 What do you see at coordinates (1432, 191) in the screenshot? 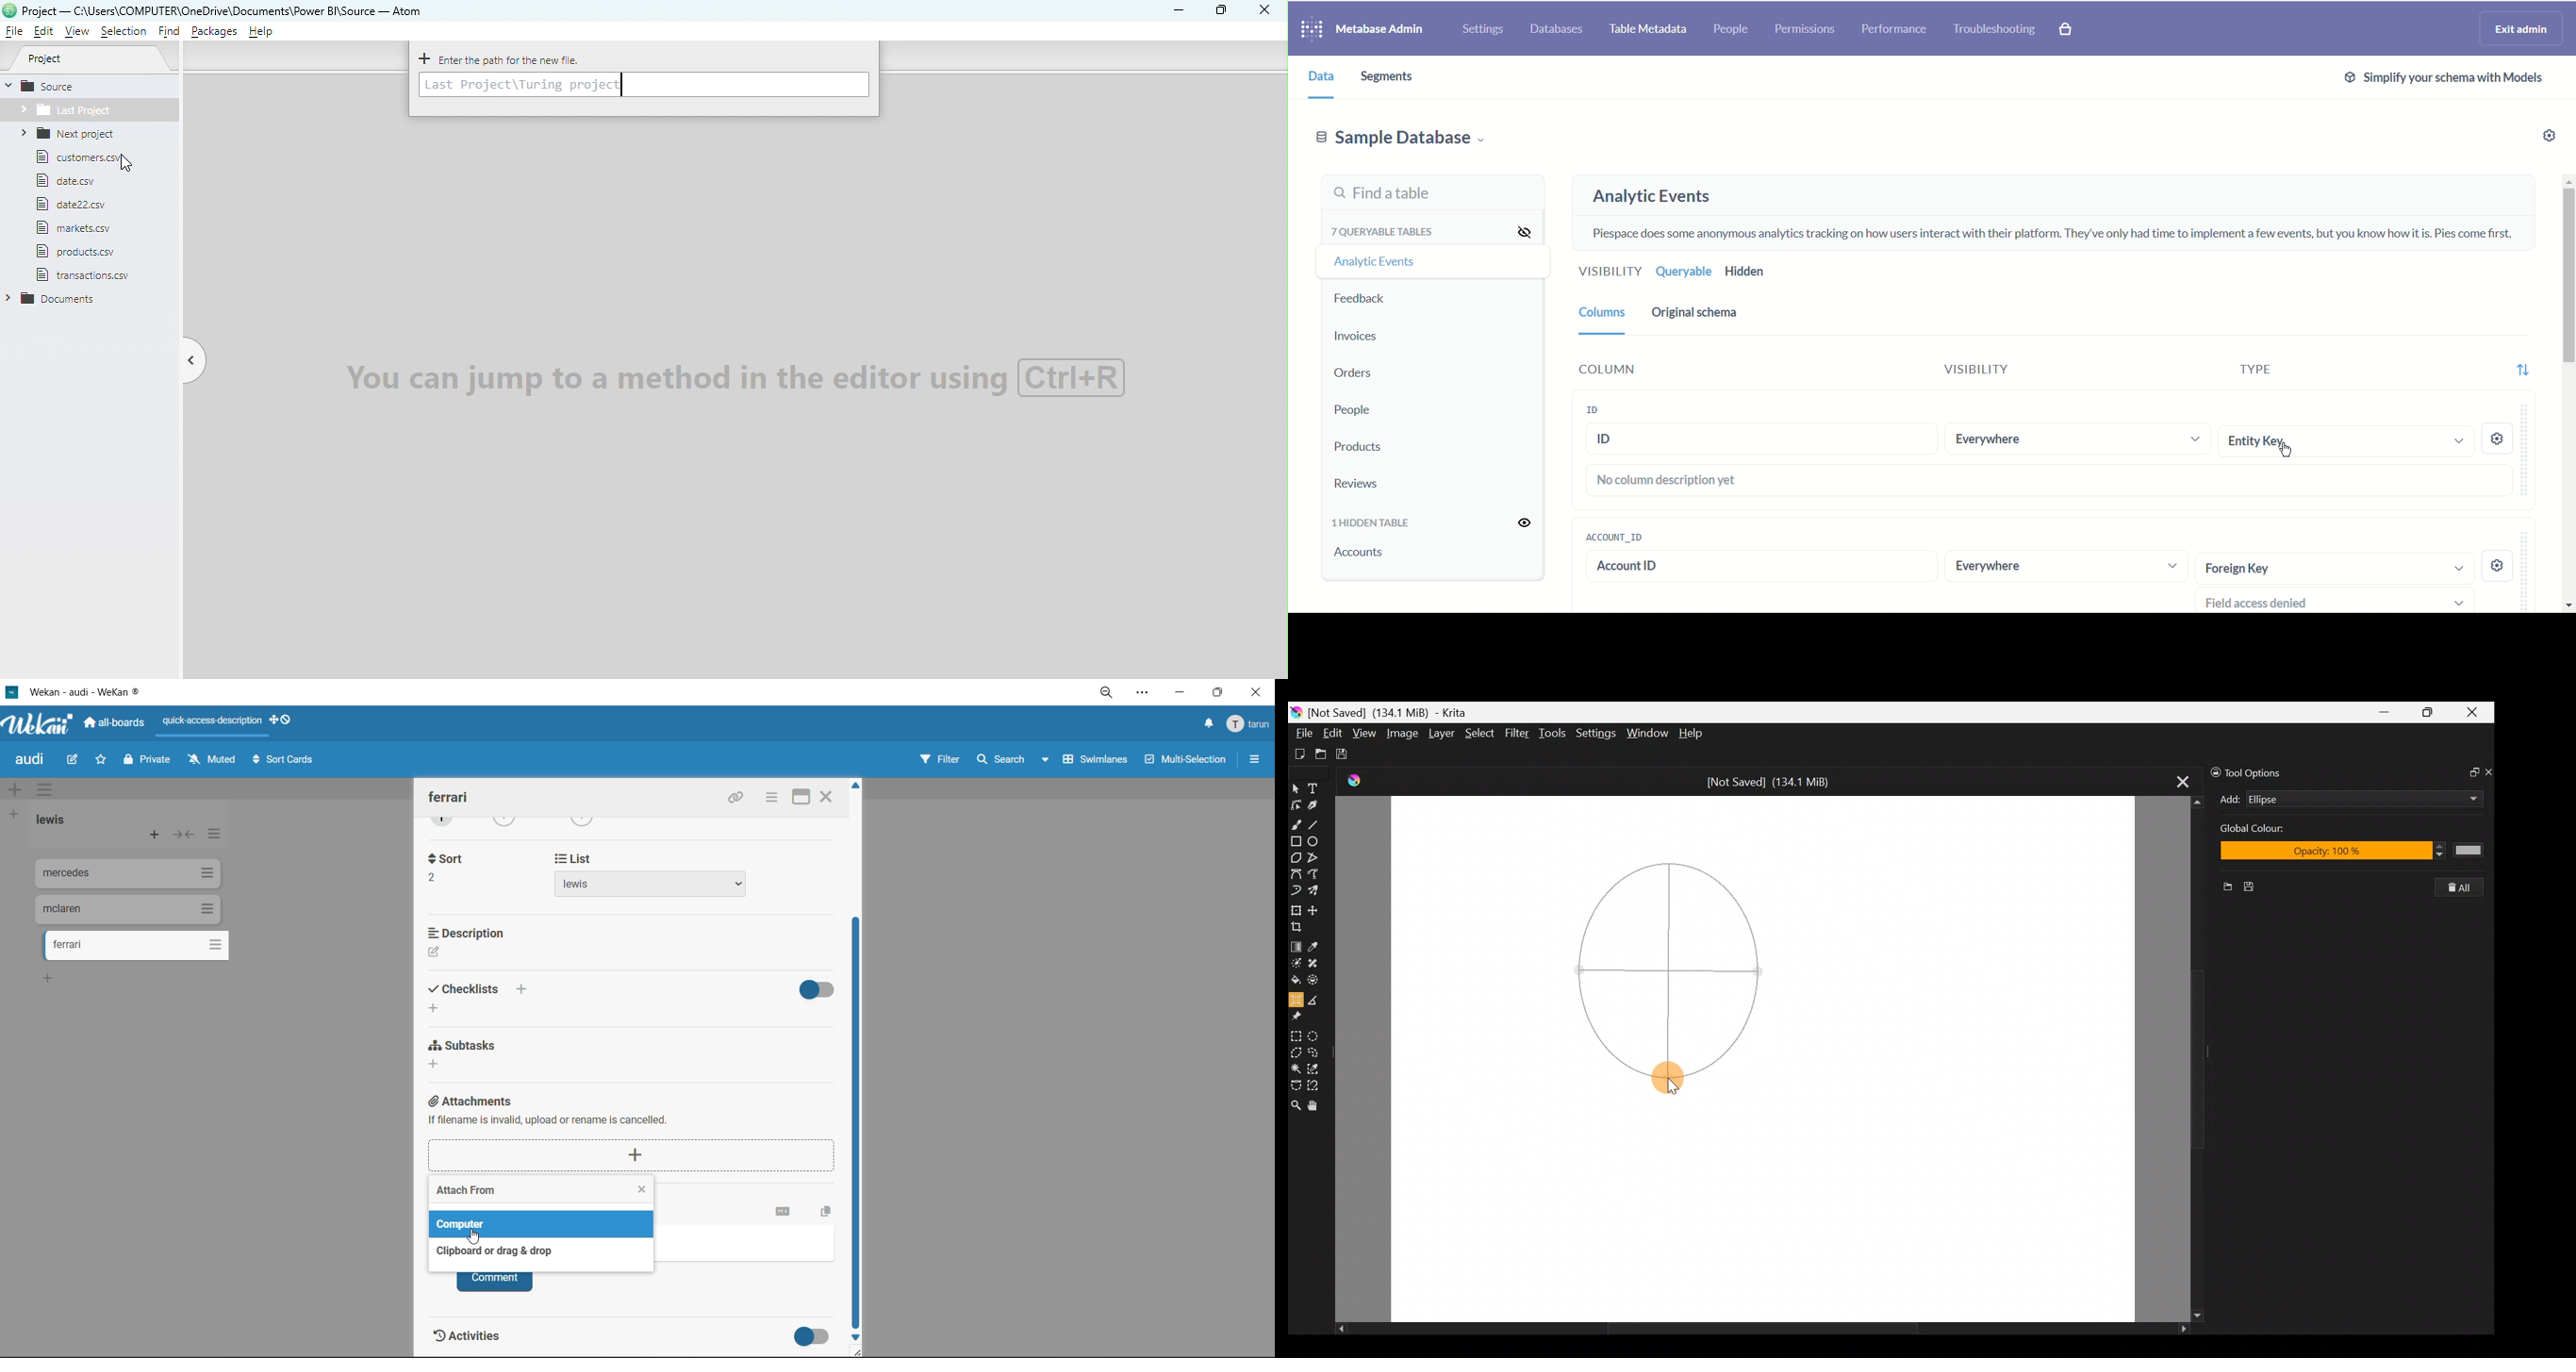
I see `find a table` at bounding box center [1432, 191].